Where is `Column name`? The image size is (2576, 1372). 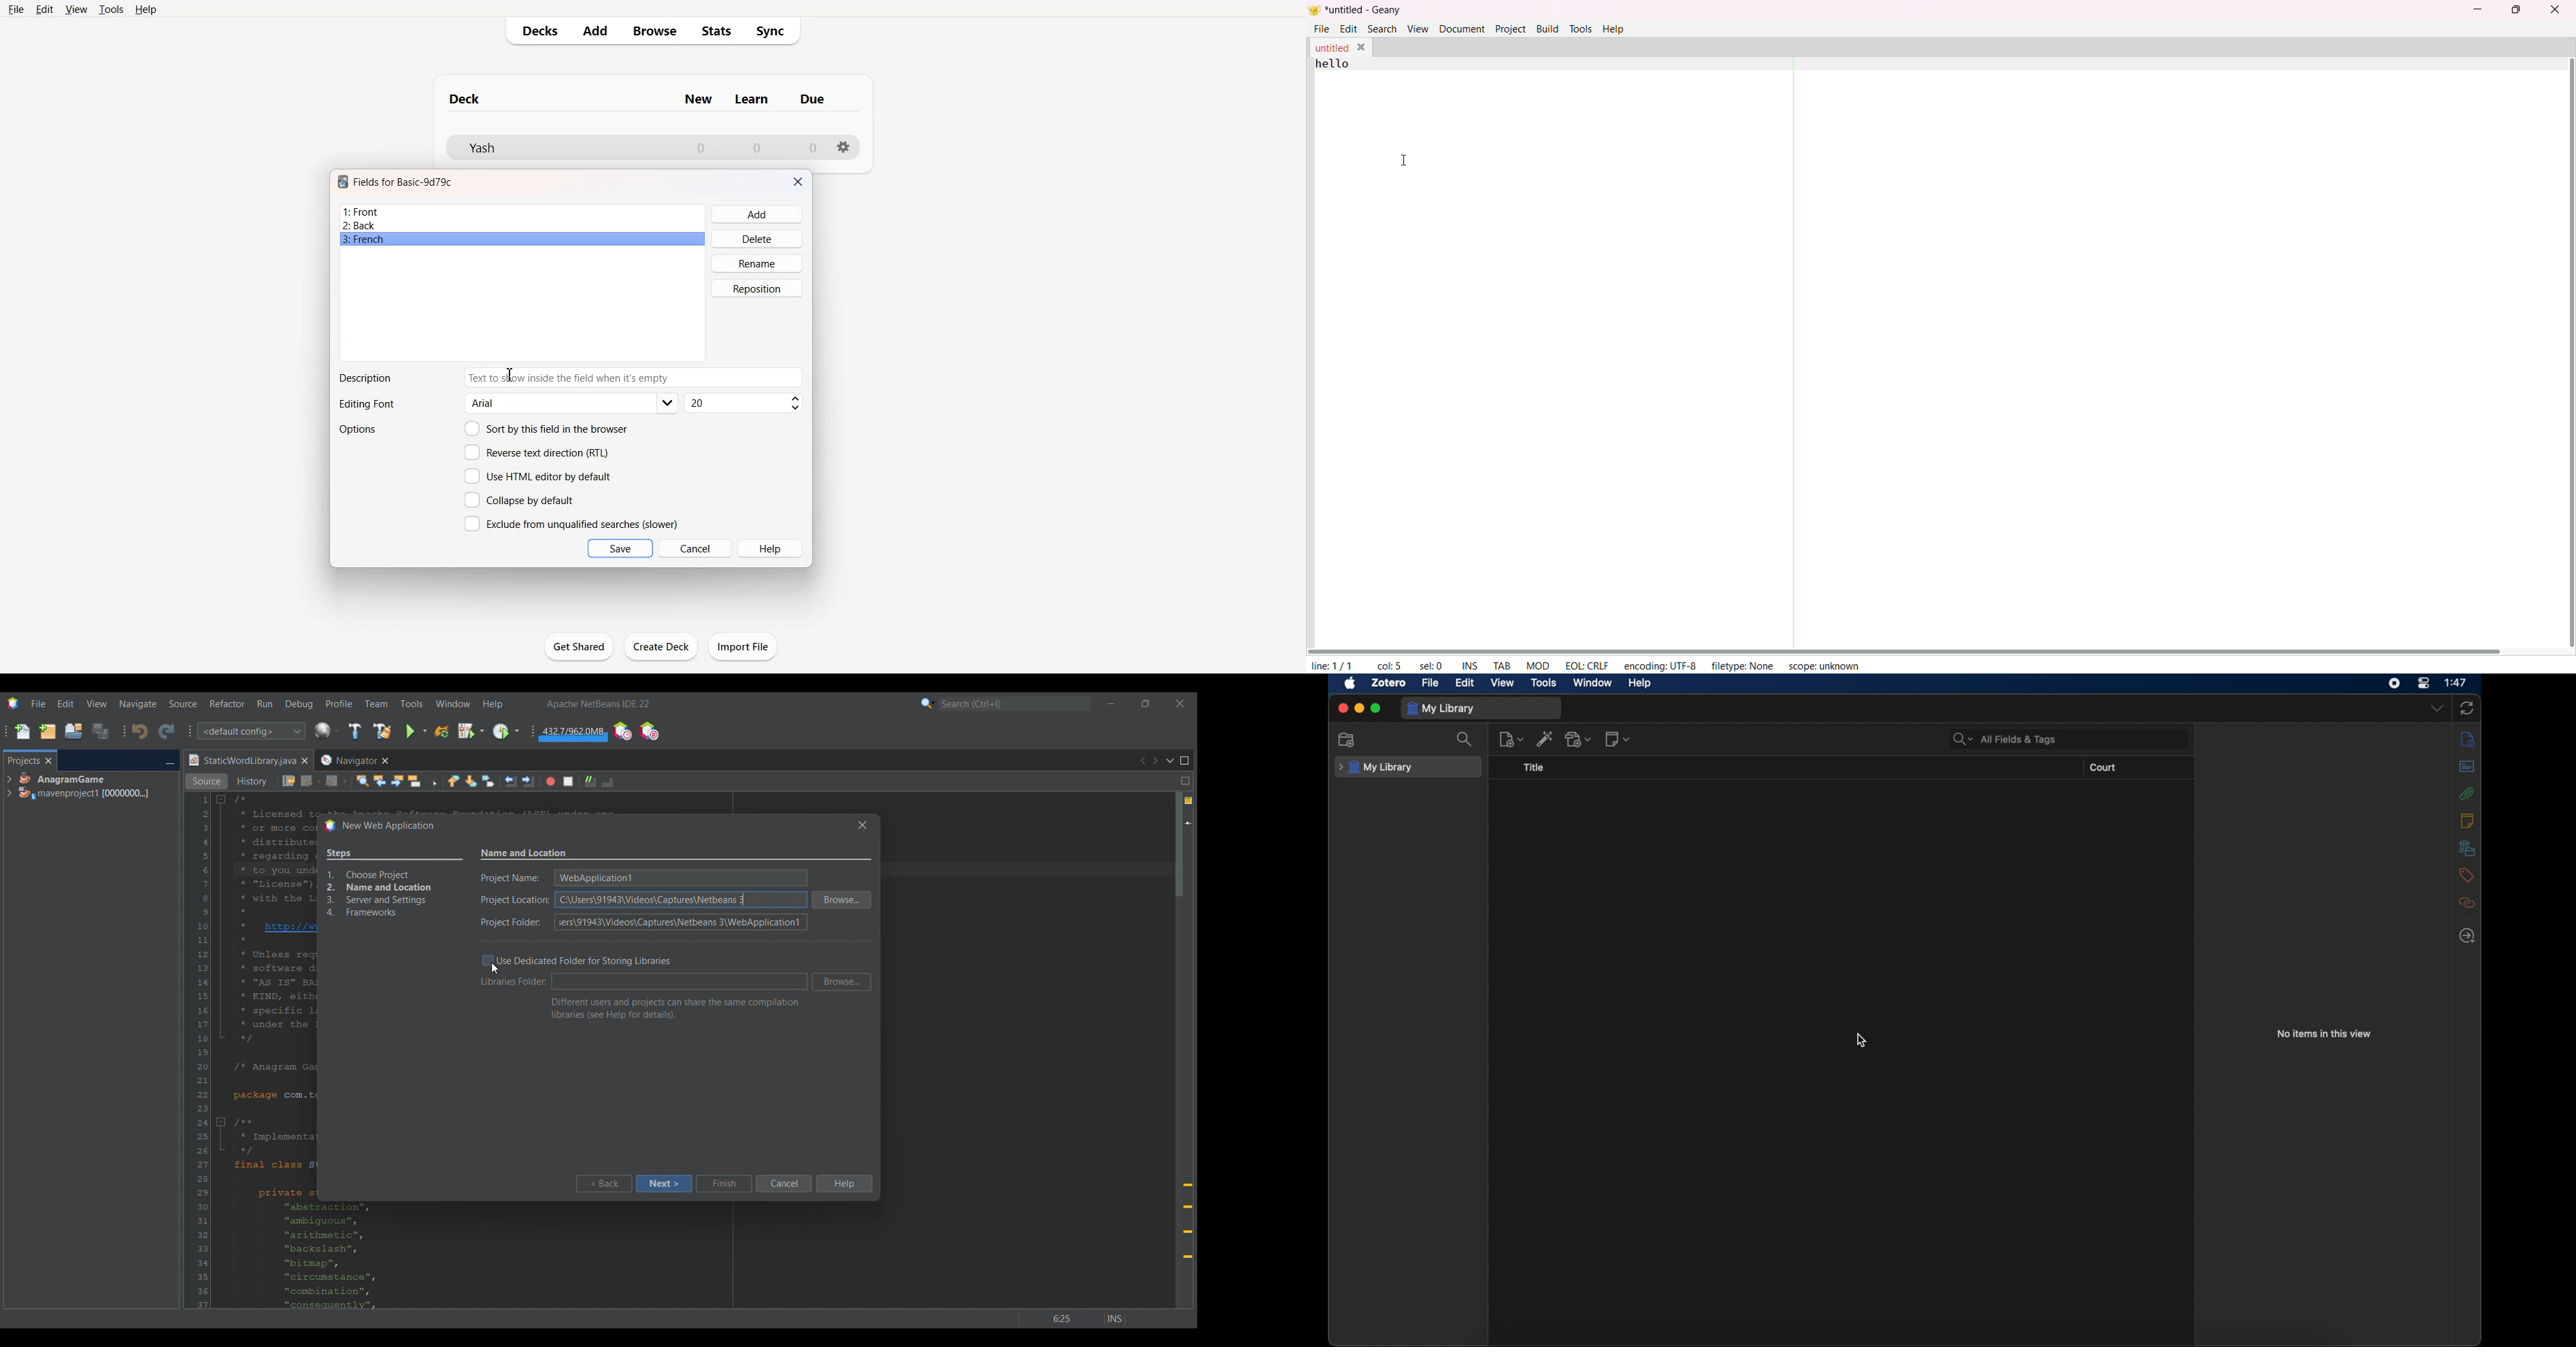 Column name is located at coordinates (812, 99).